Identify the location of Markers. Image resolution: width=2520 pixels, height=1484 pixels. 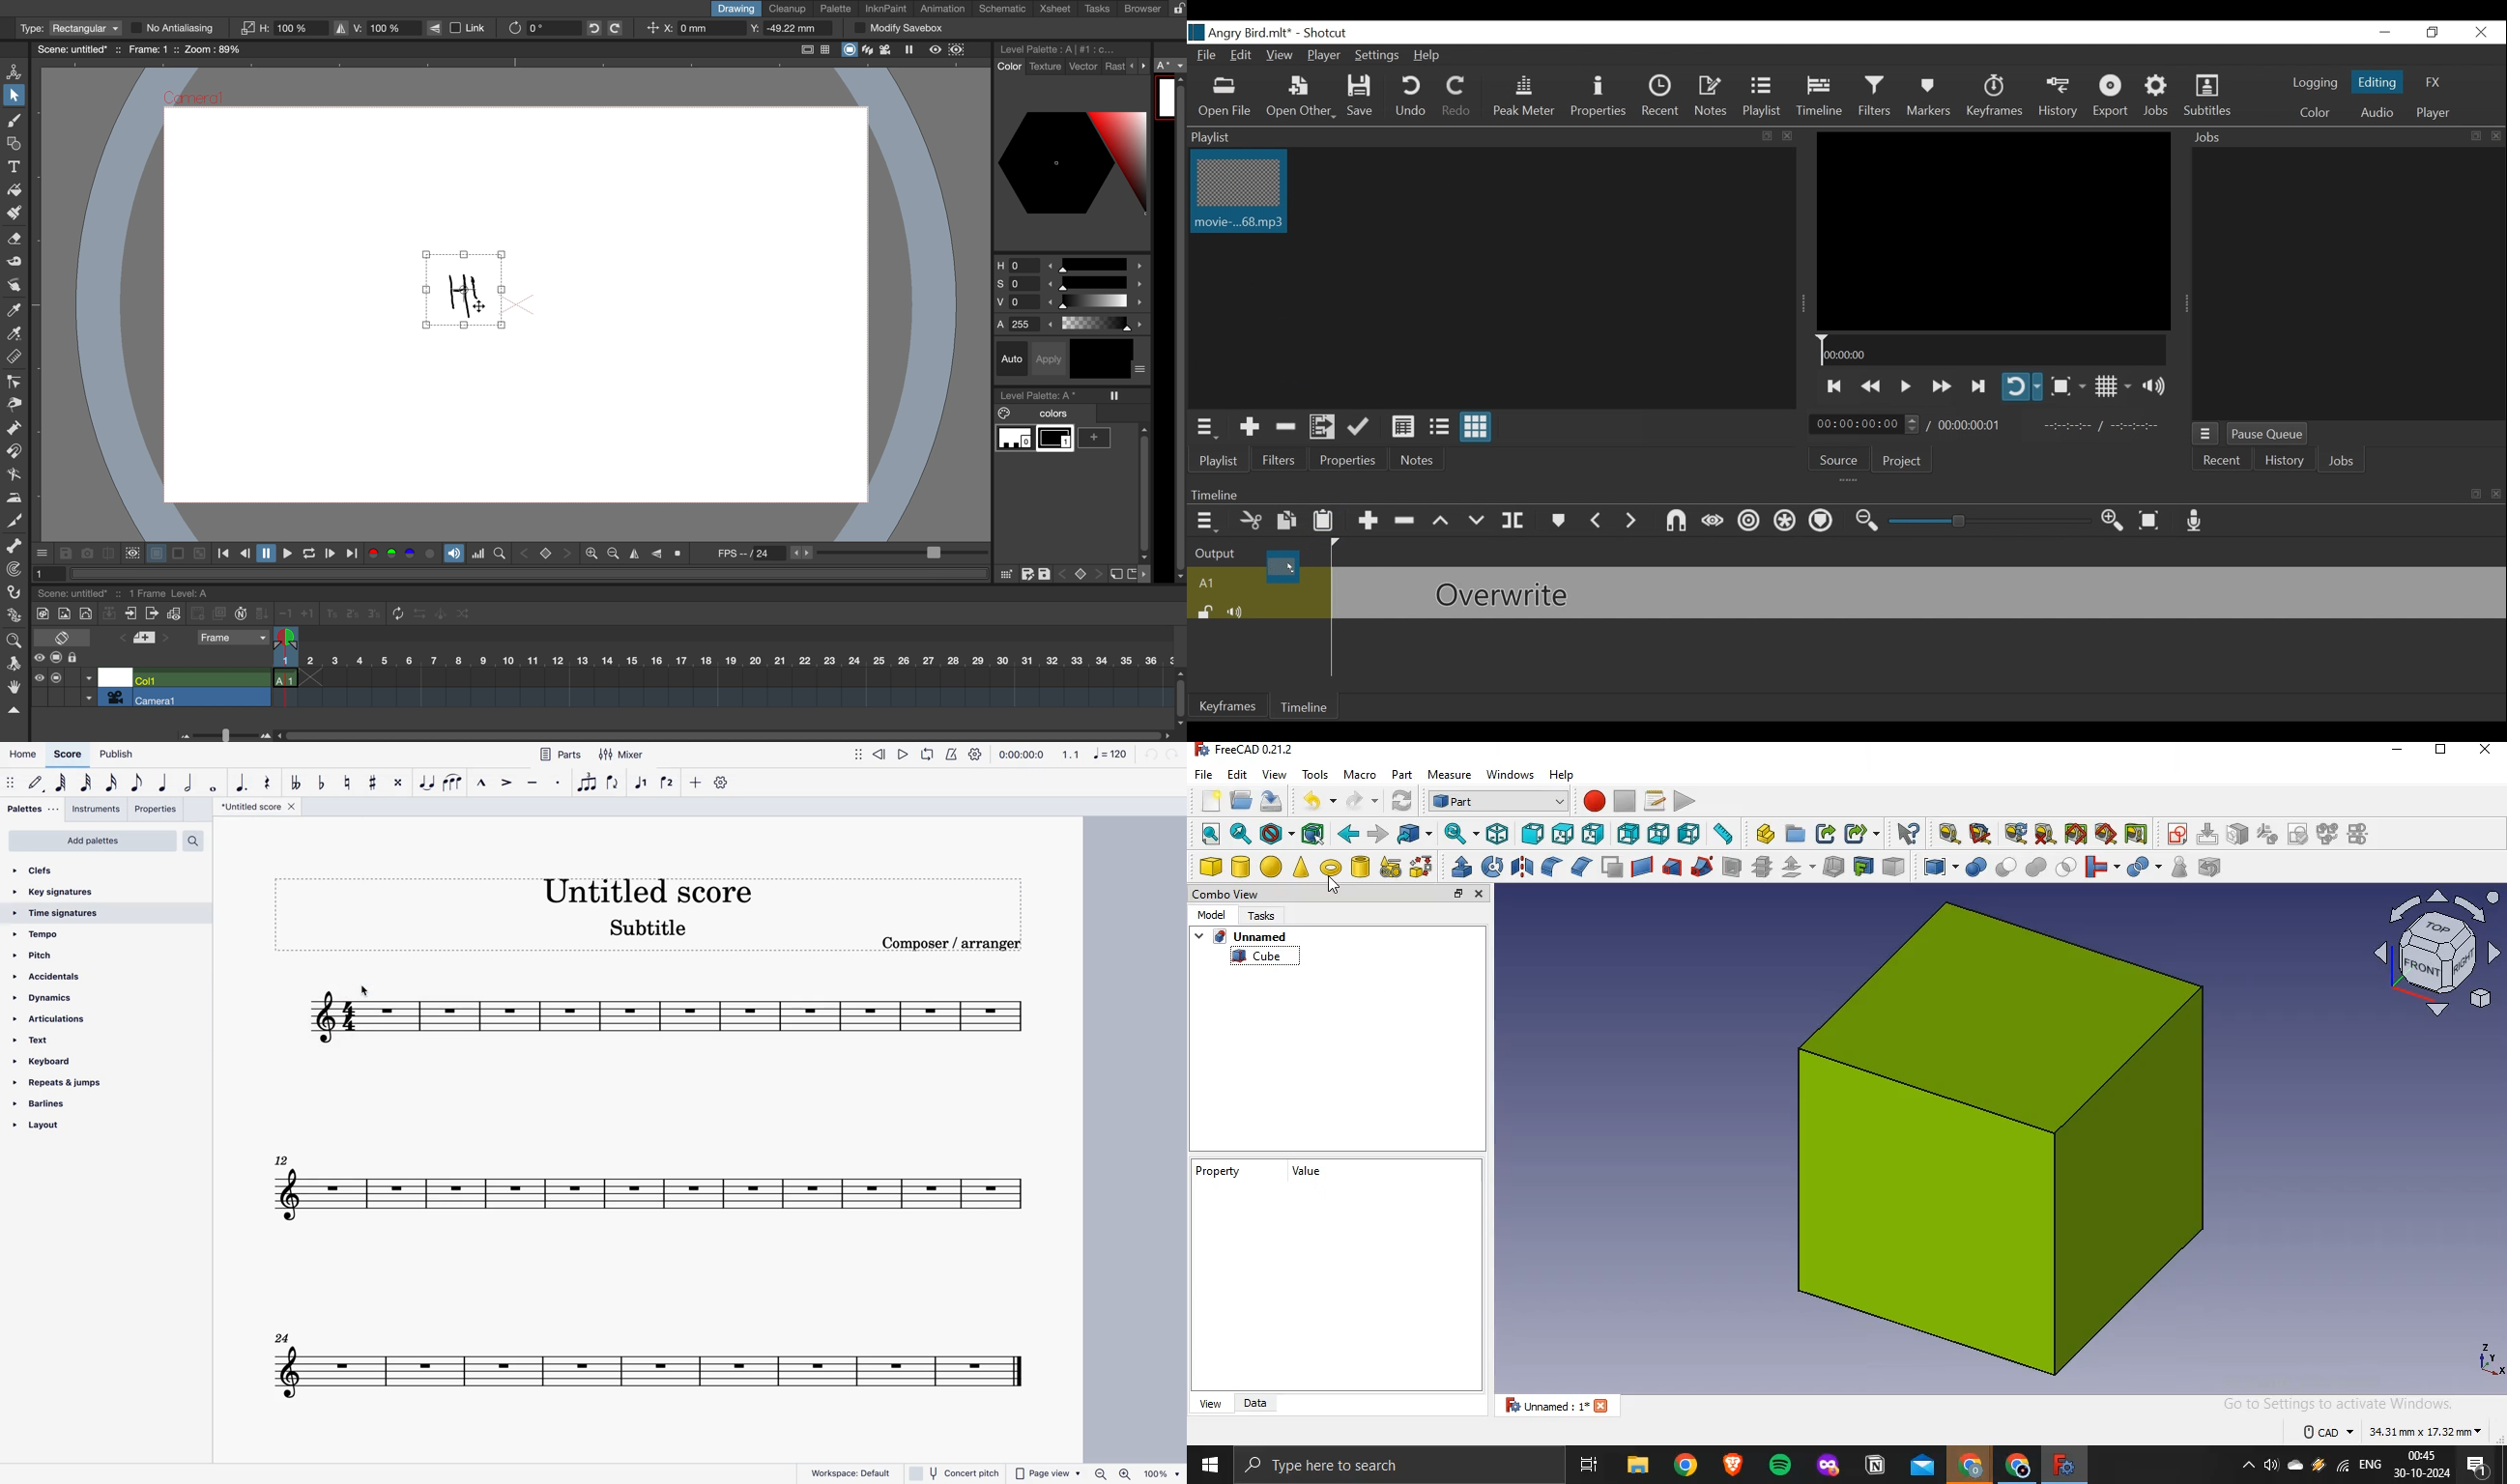
(1557, 519).